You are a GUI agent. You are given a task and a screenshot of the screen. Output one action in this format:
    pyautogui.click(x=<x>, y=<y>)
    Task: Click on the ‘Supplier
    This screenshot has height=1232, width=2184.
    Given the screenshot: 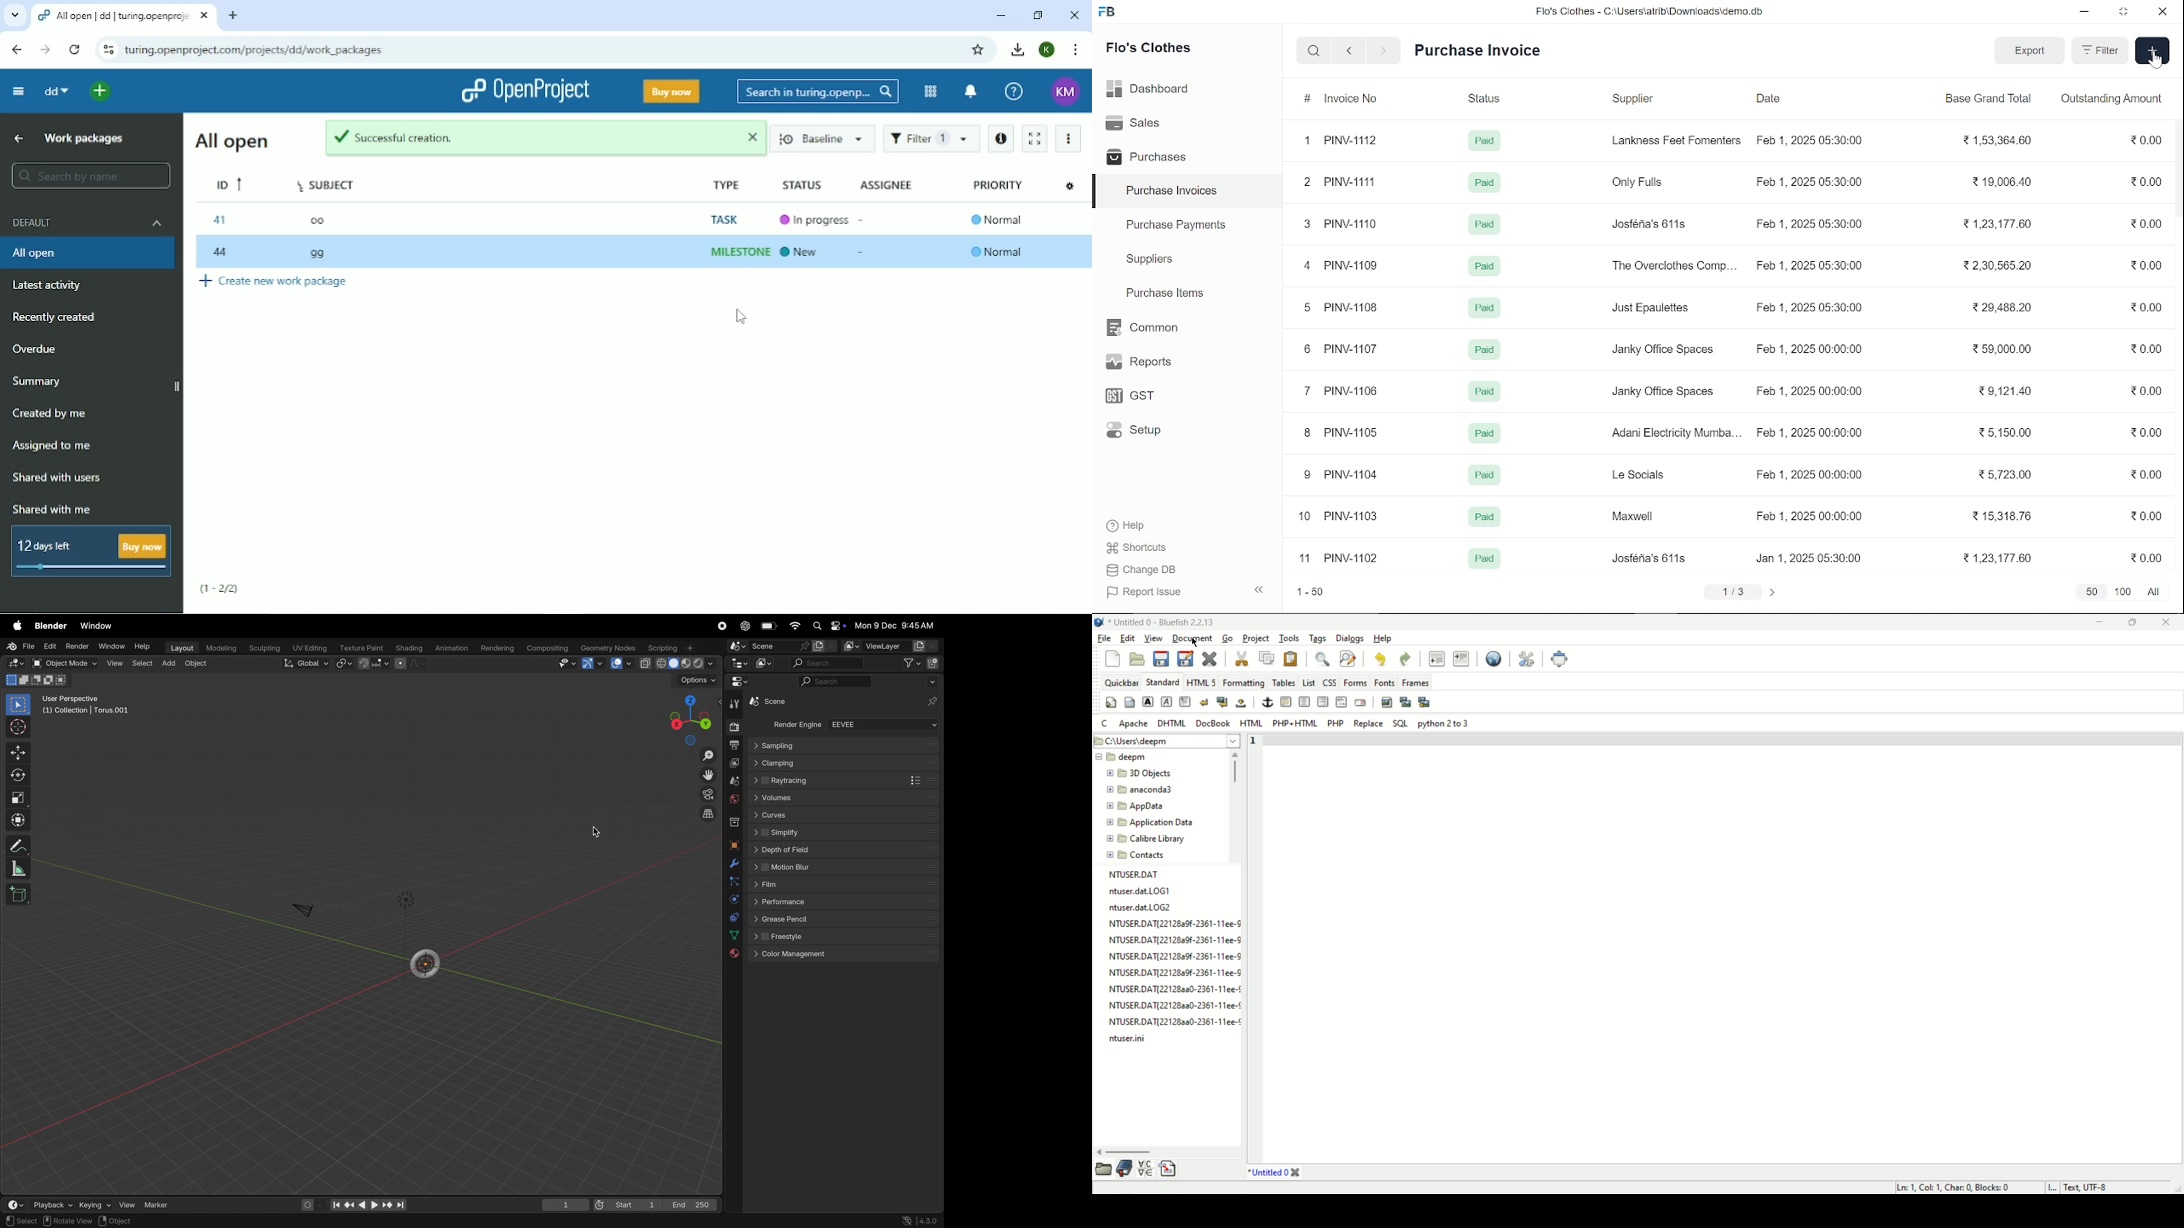 What is the action you would take?
    pyautogui.click(x=1632, y=100)
    